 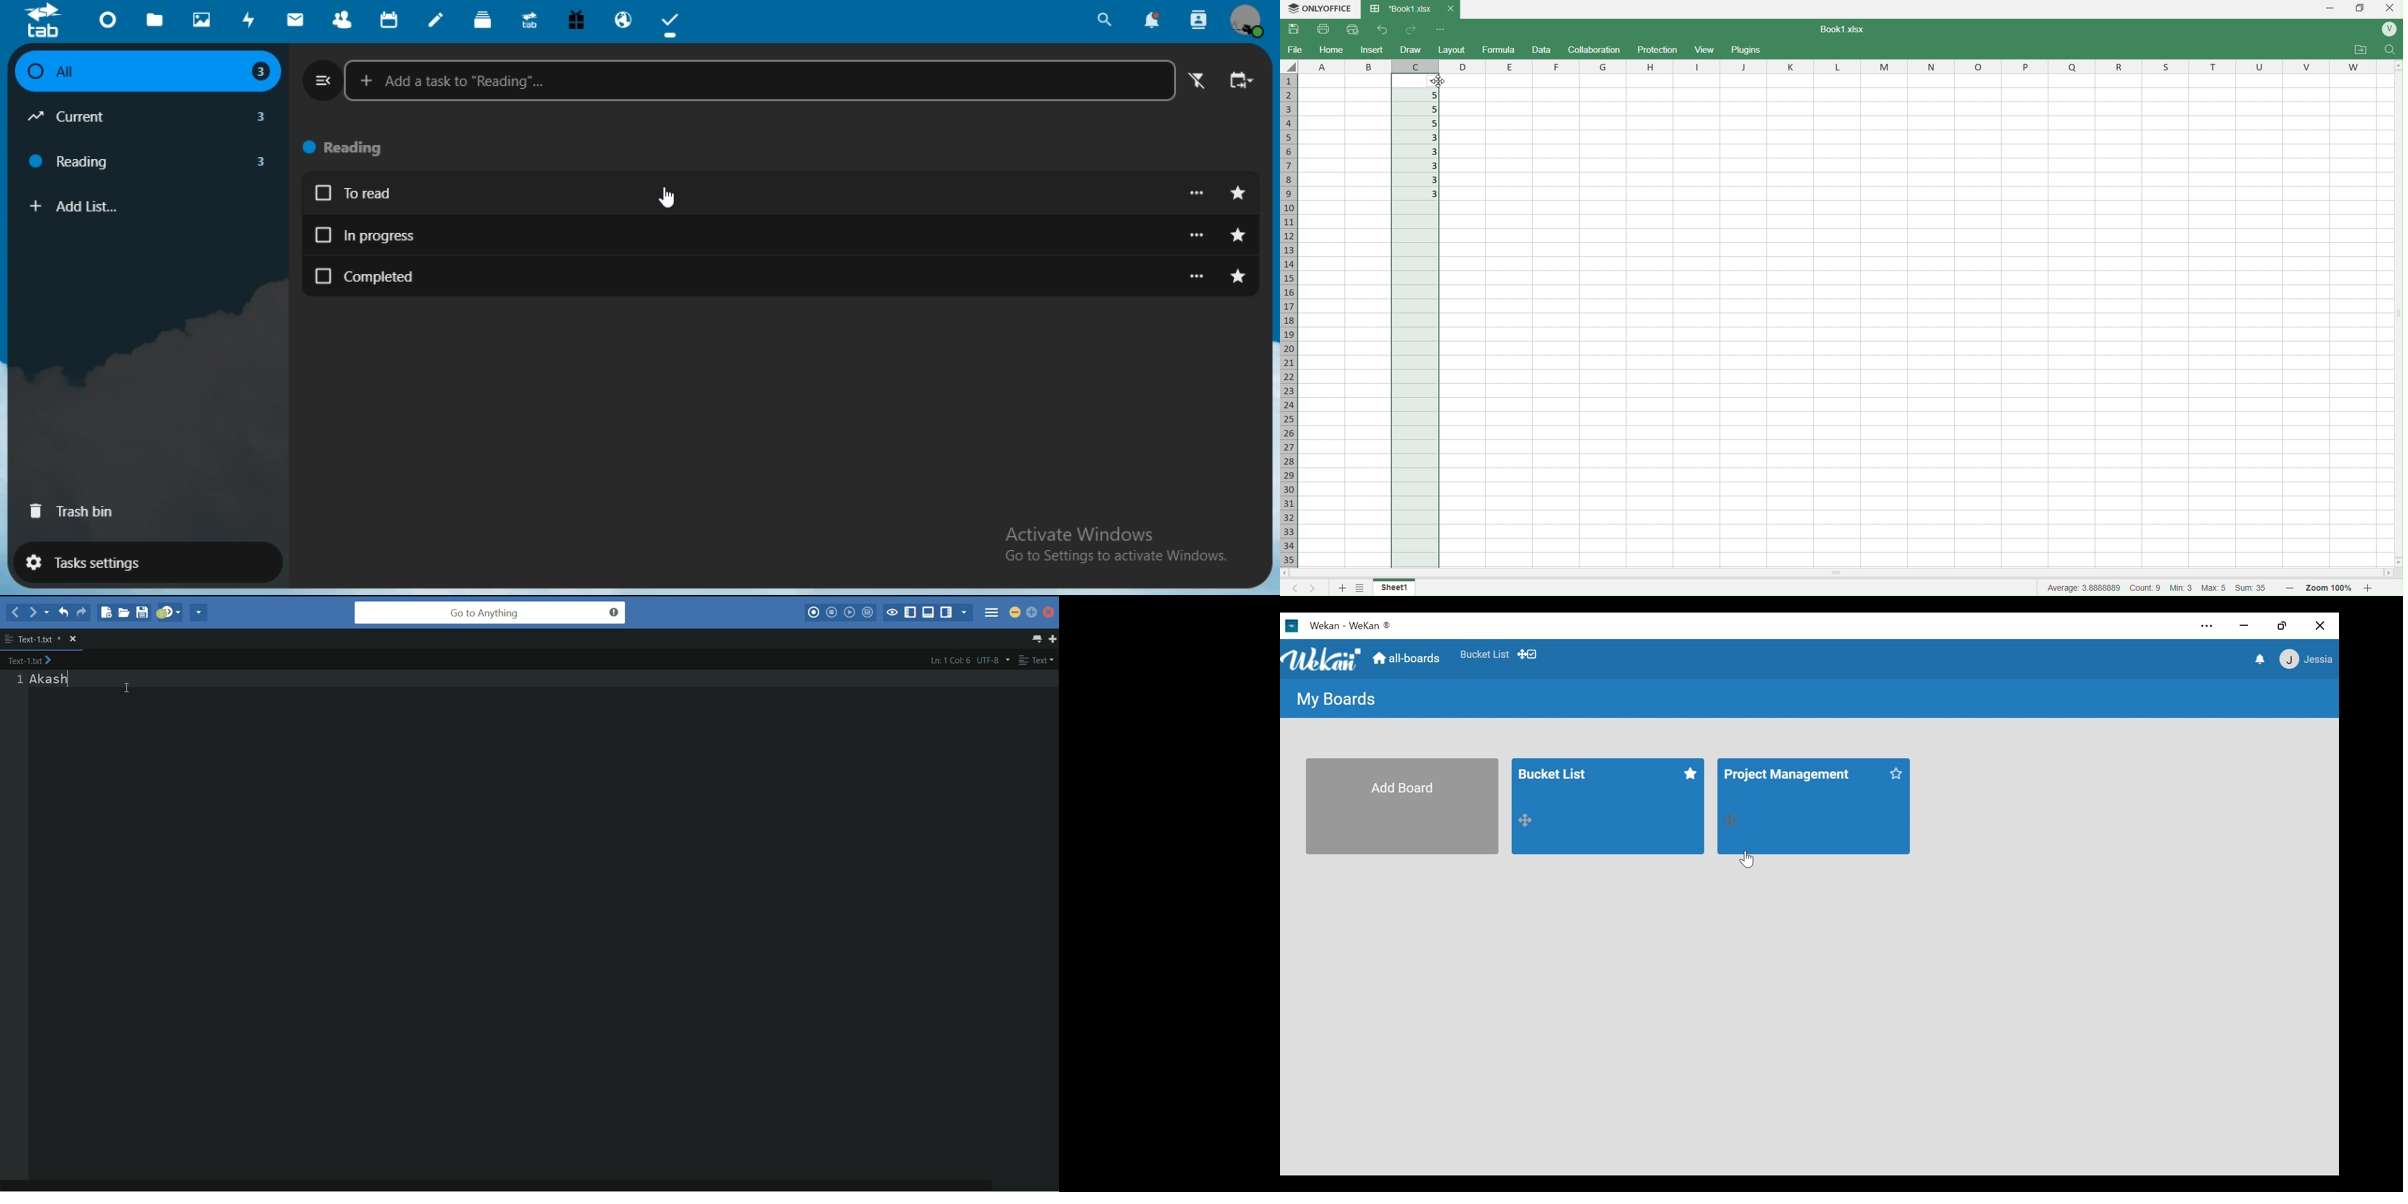 What do you see at coordinates (747, 235) in the screenshot?
I see `in progress` at bounding box center [747, 235].